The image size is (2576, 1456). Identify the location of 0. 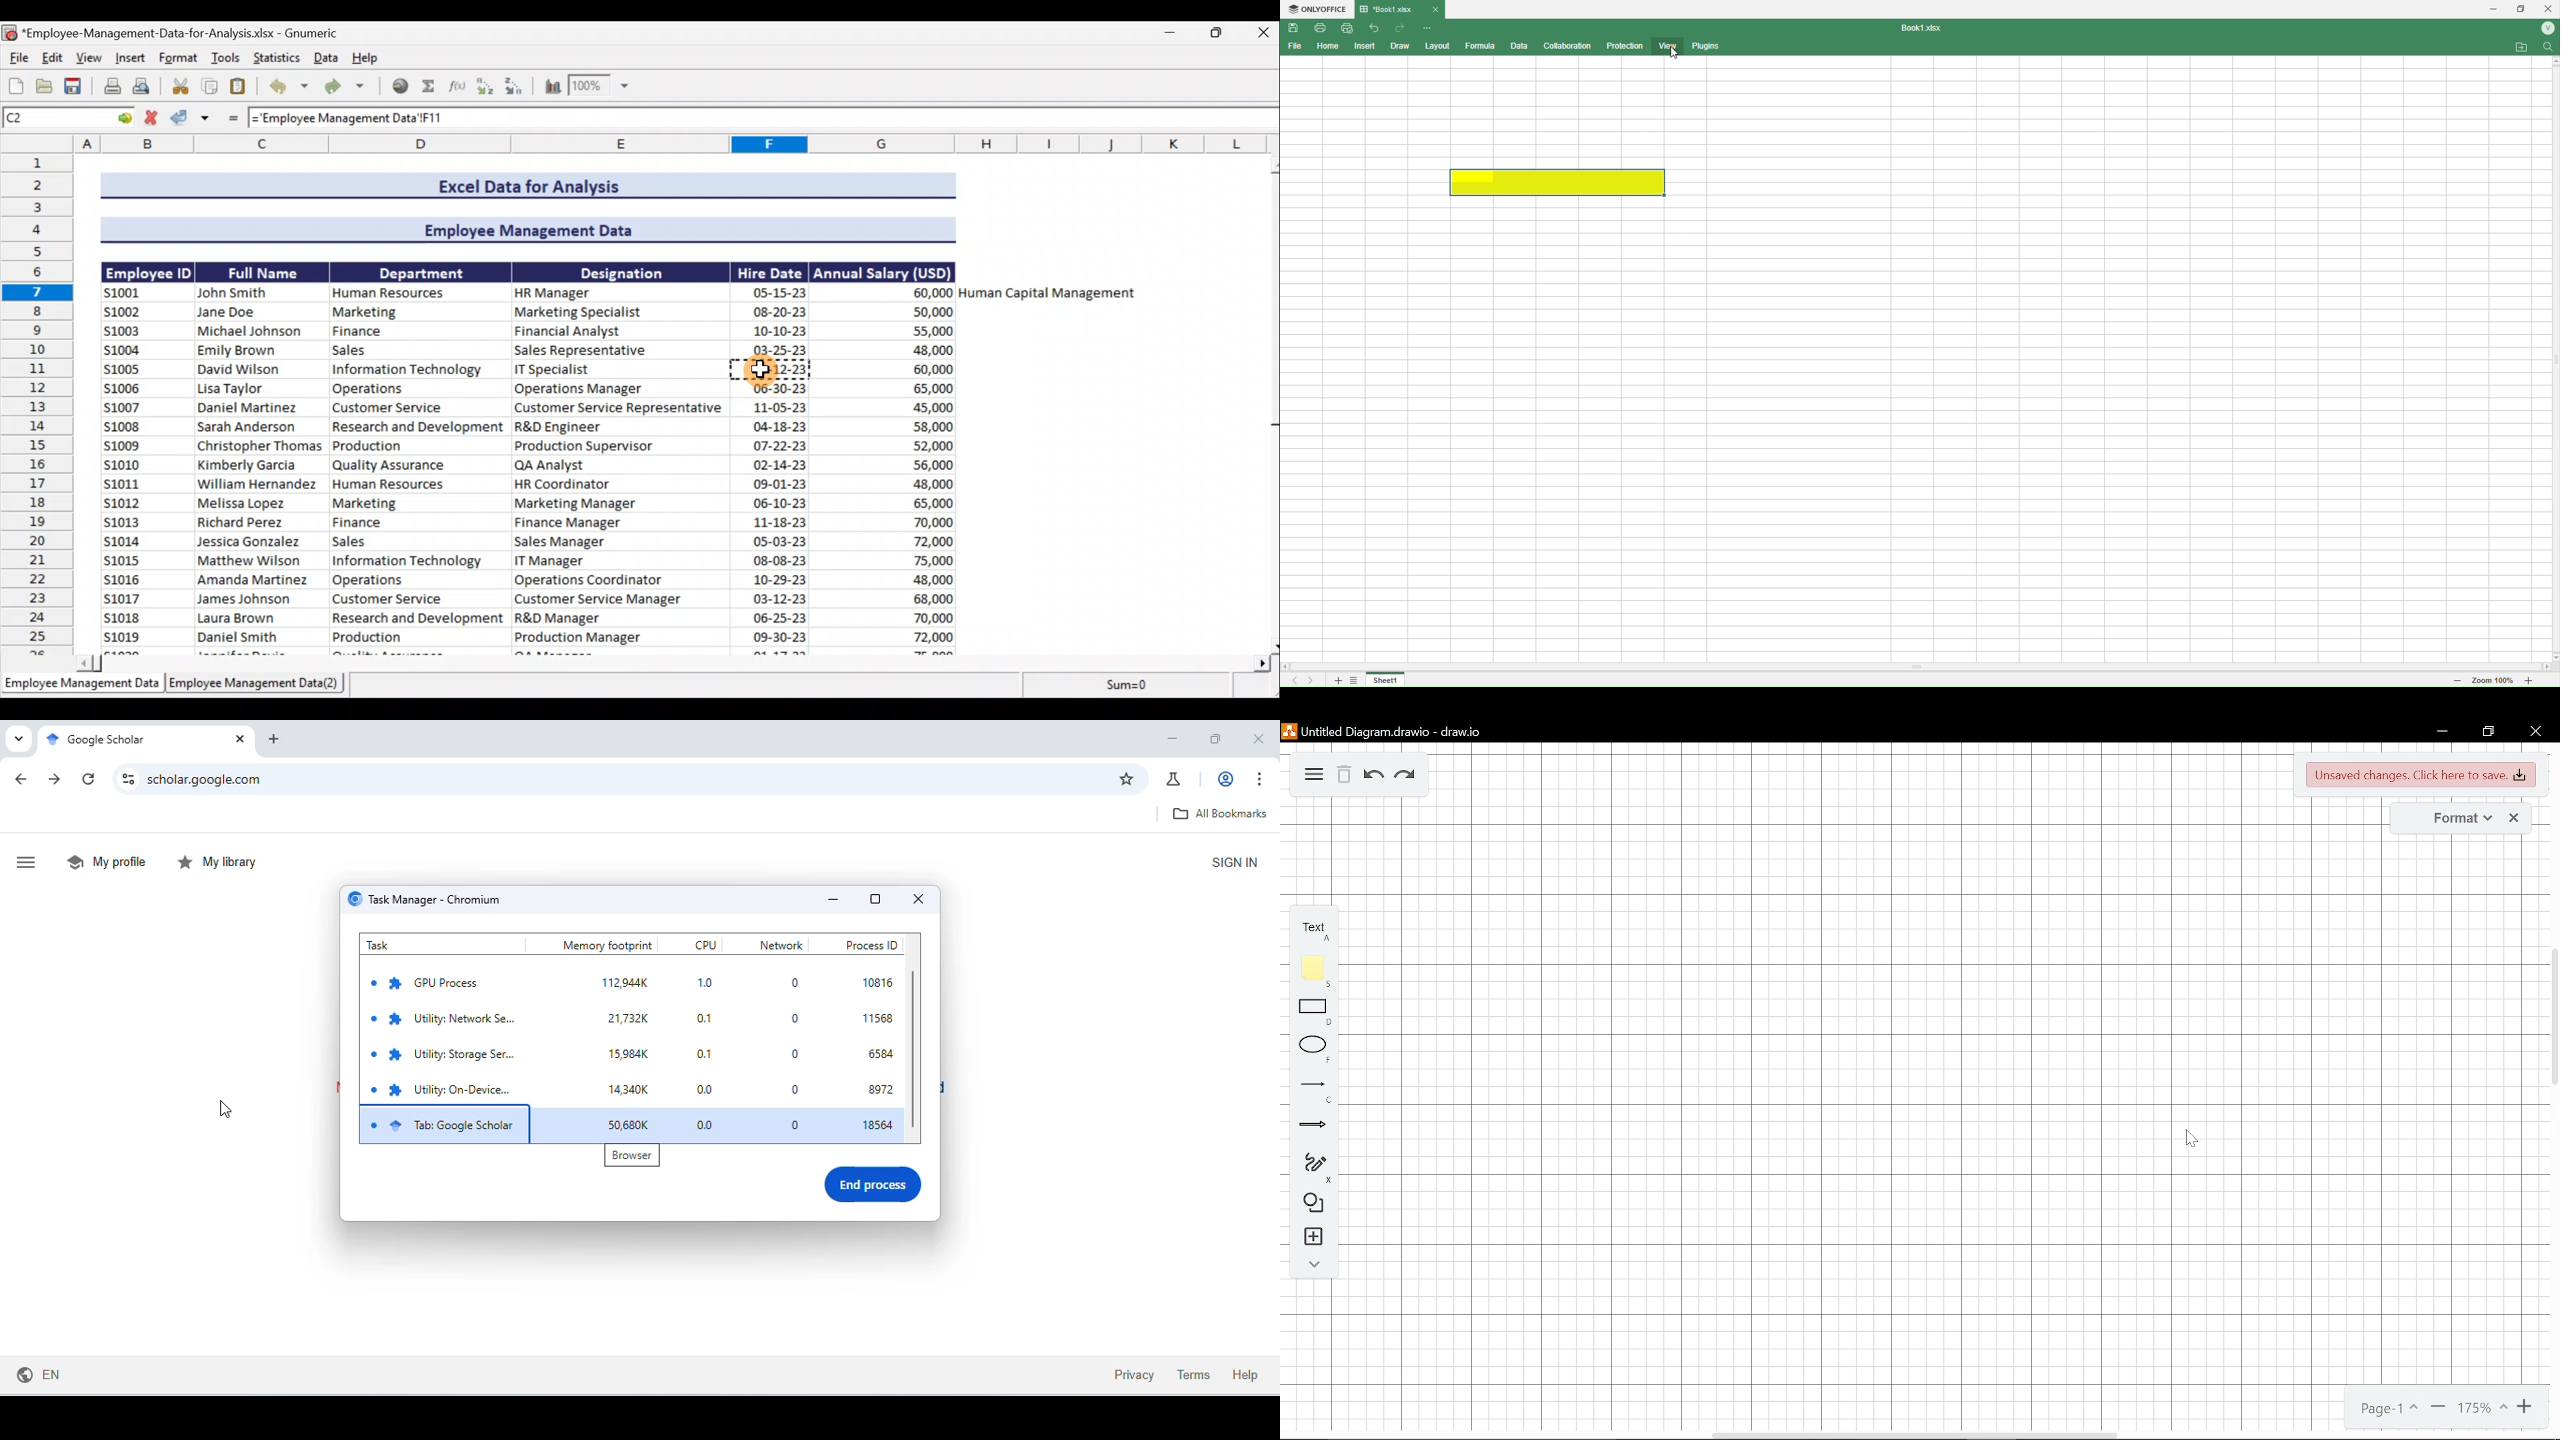
(791, 1055).